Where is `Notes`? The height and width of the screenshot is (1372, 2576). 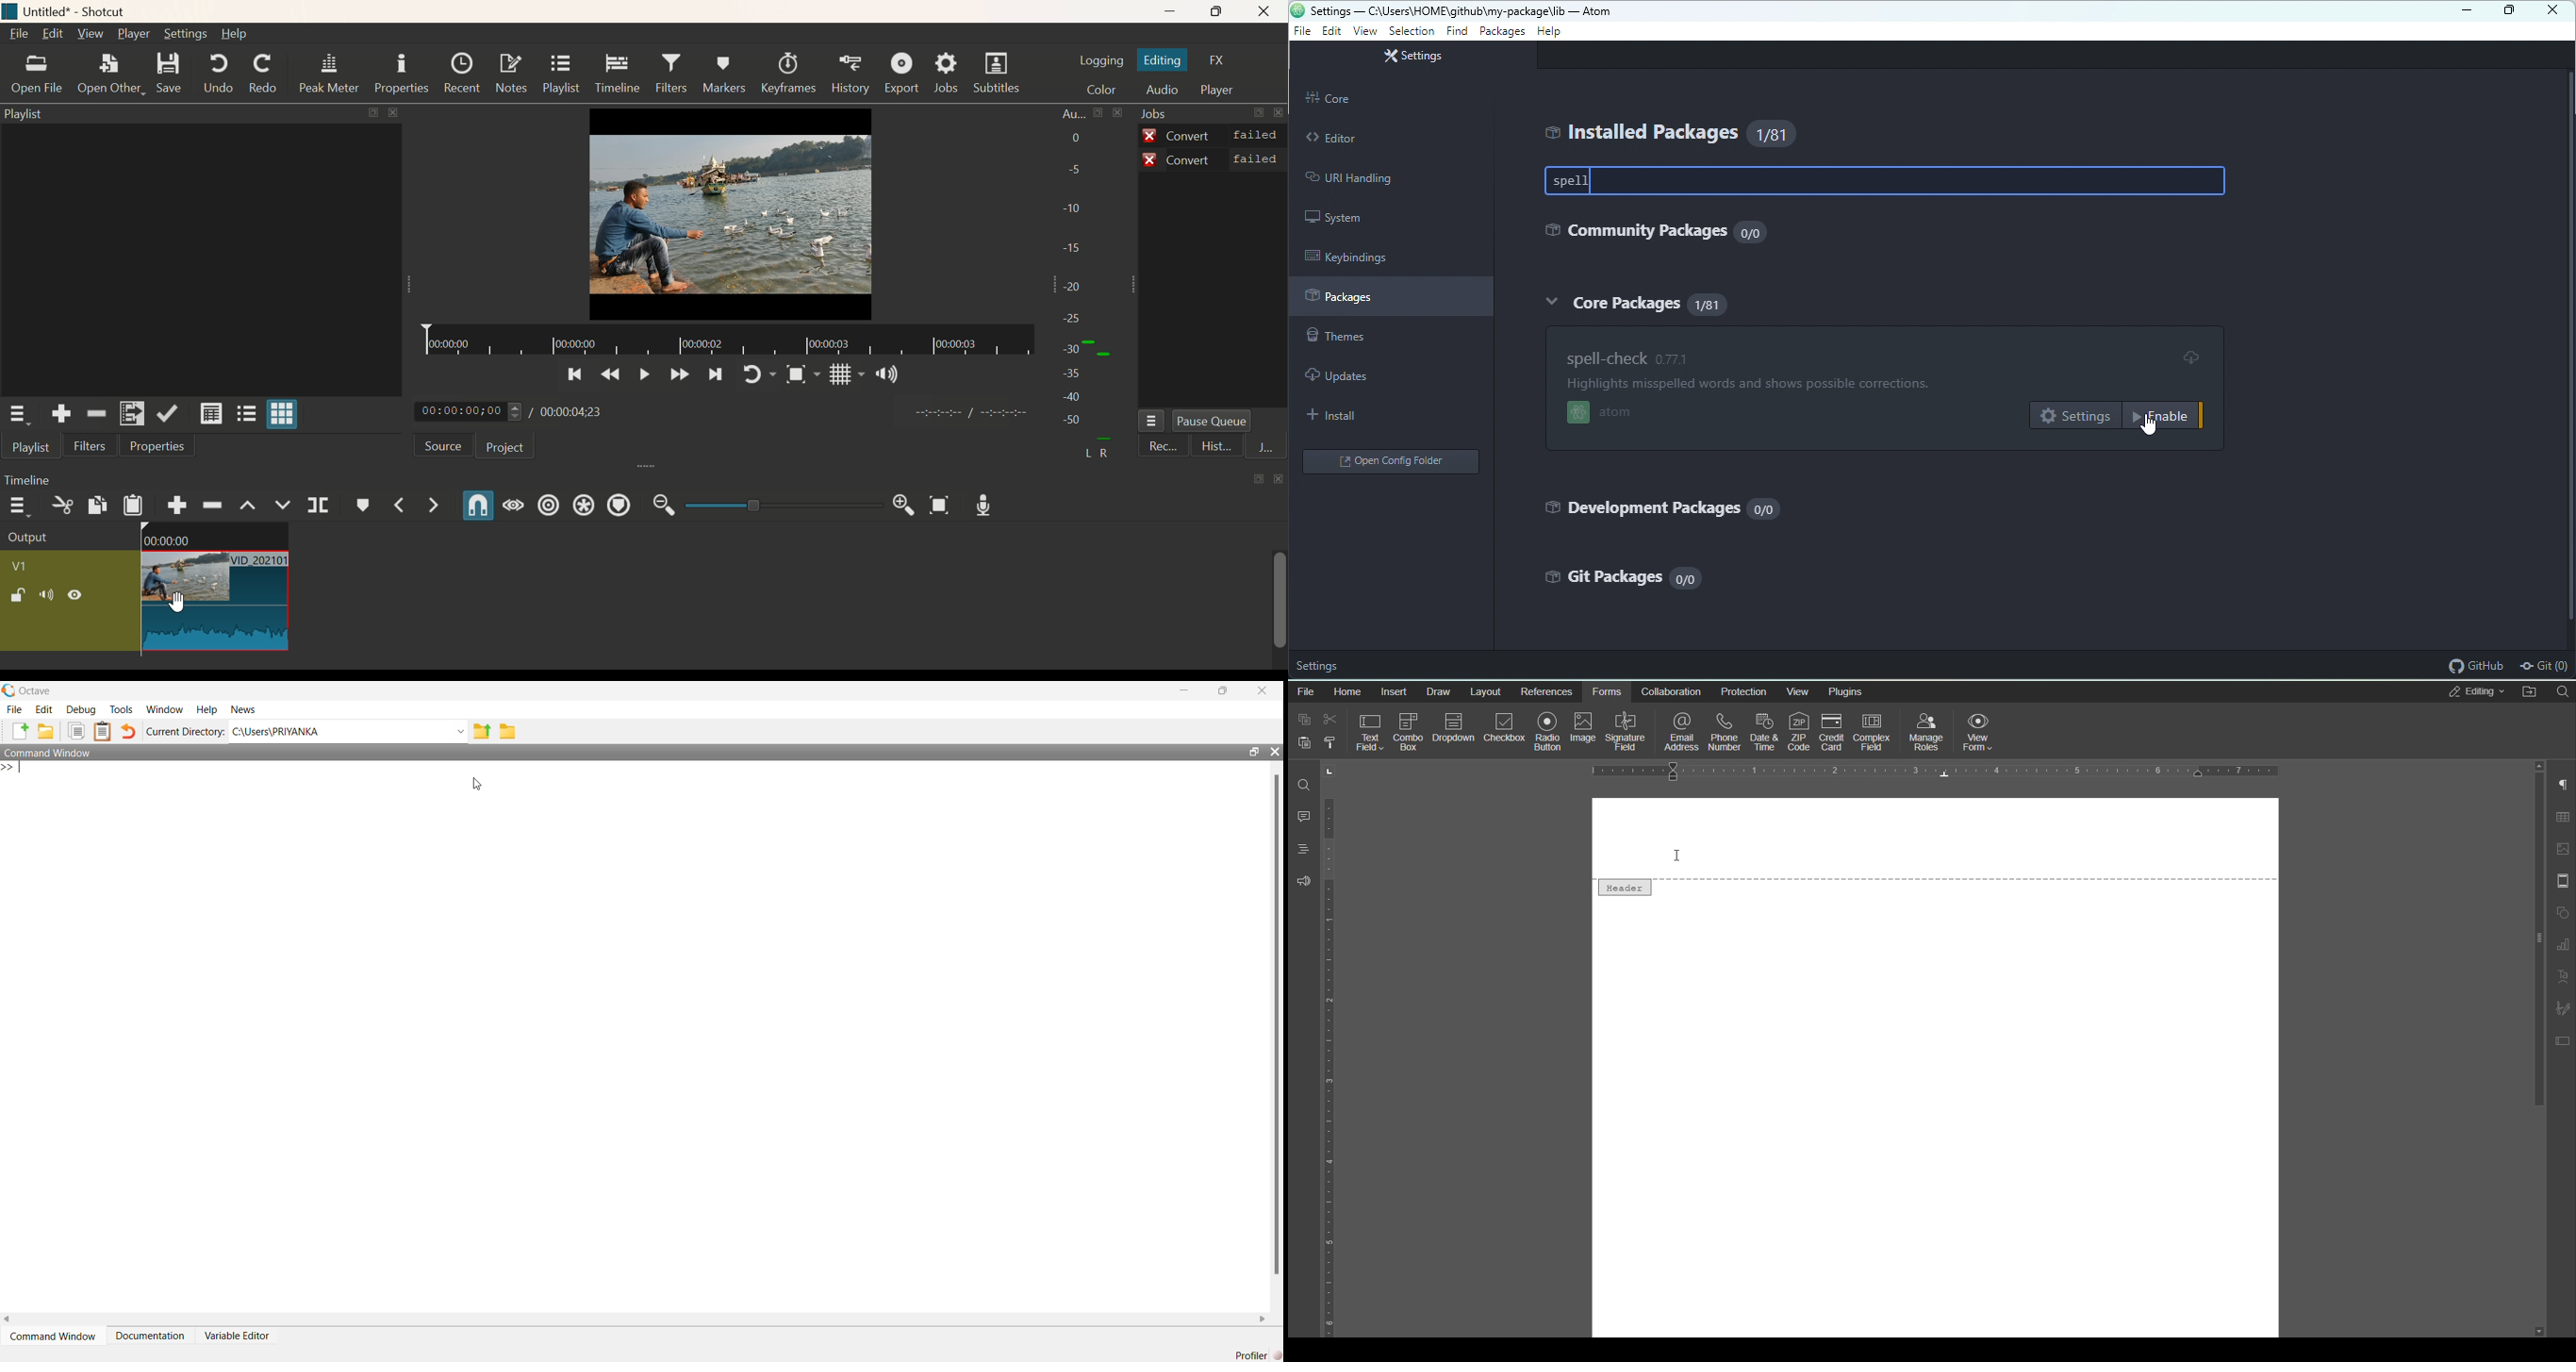 Notes is located at coordinates (509, 74).